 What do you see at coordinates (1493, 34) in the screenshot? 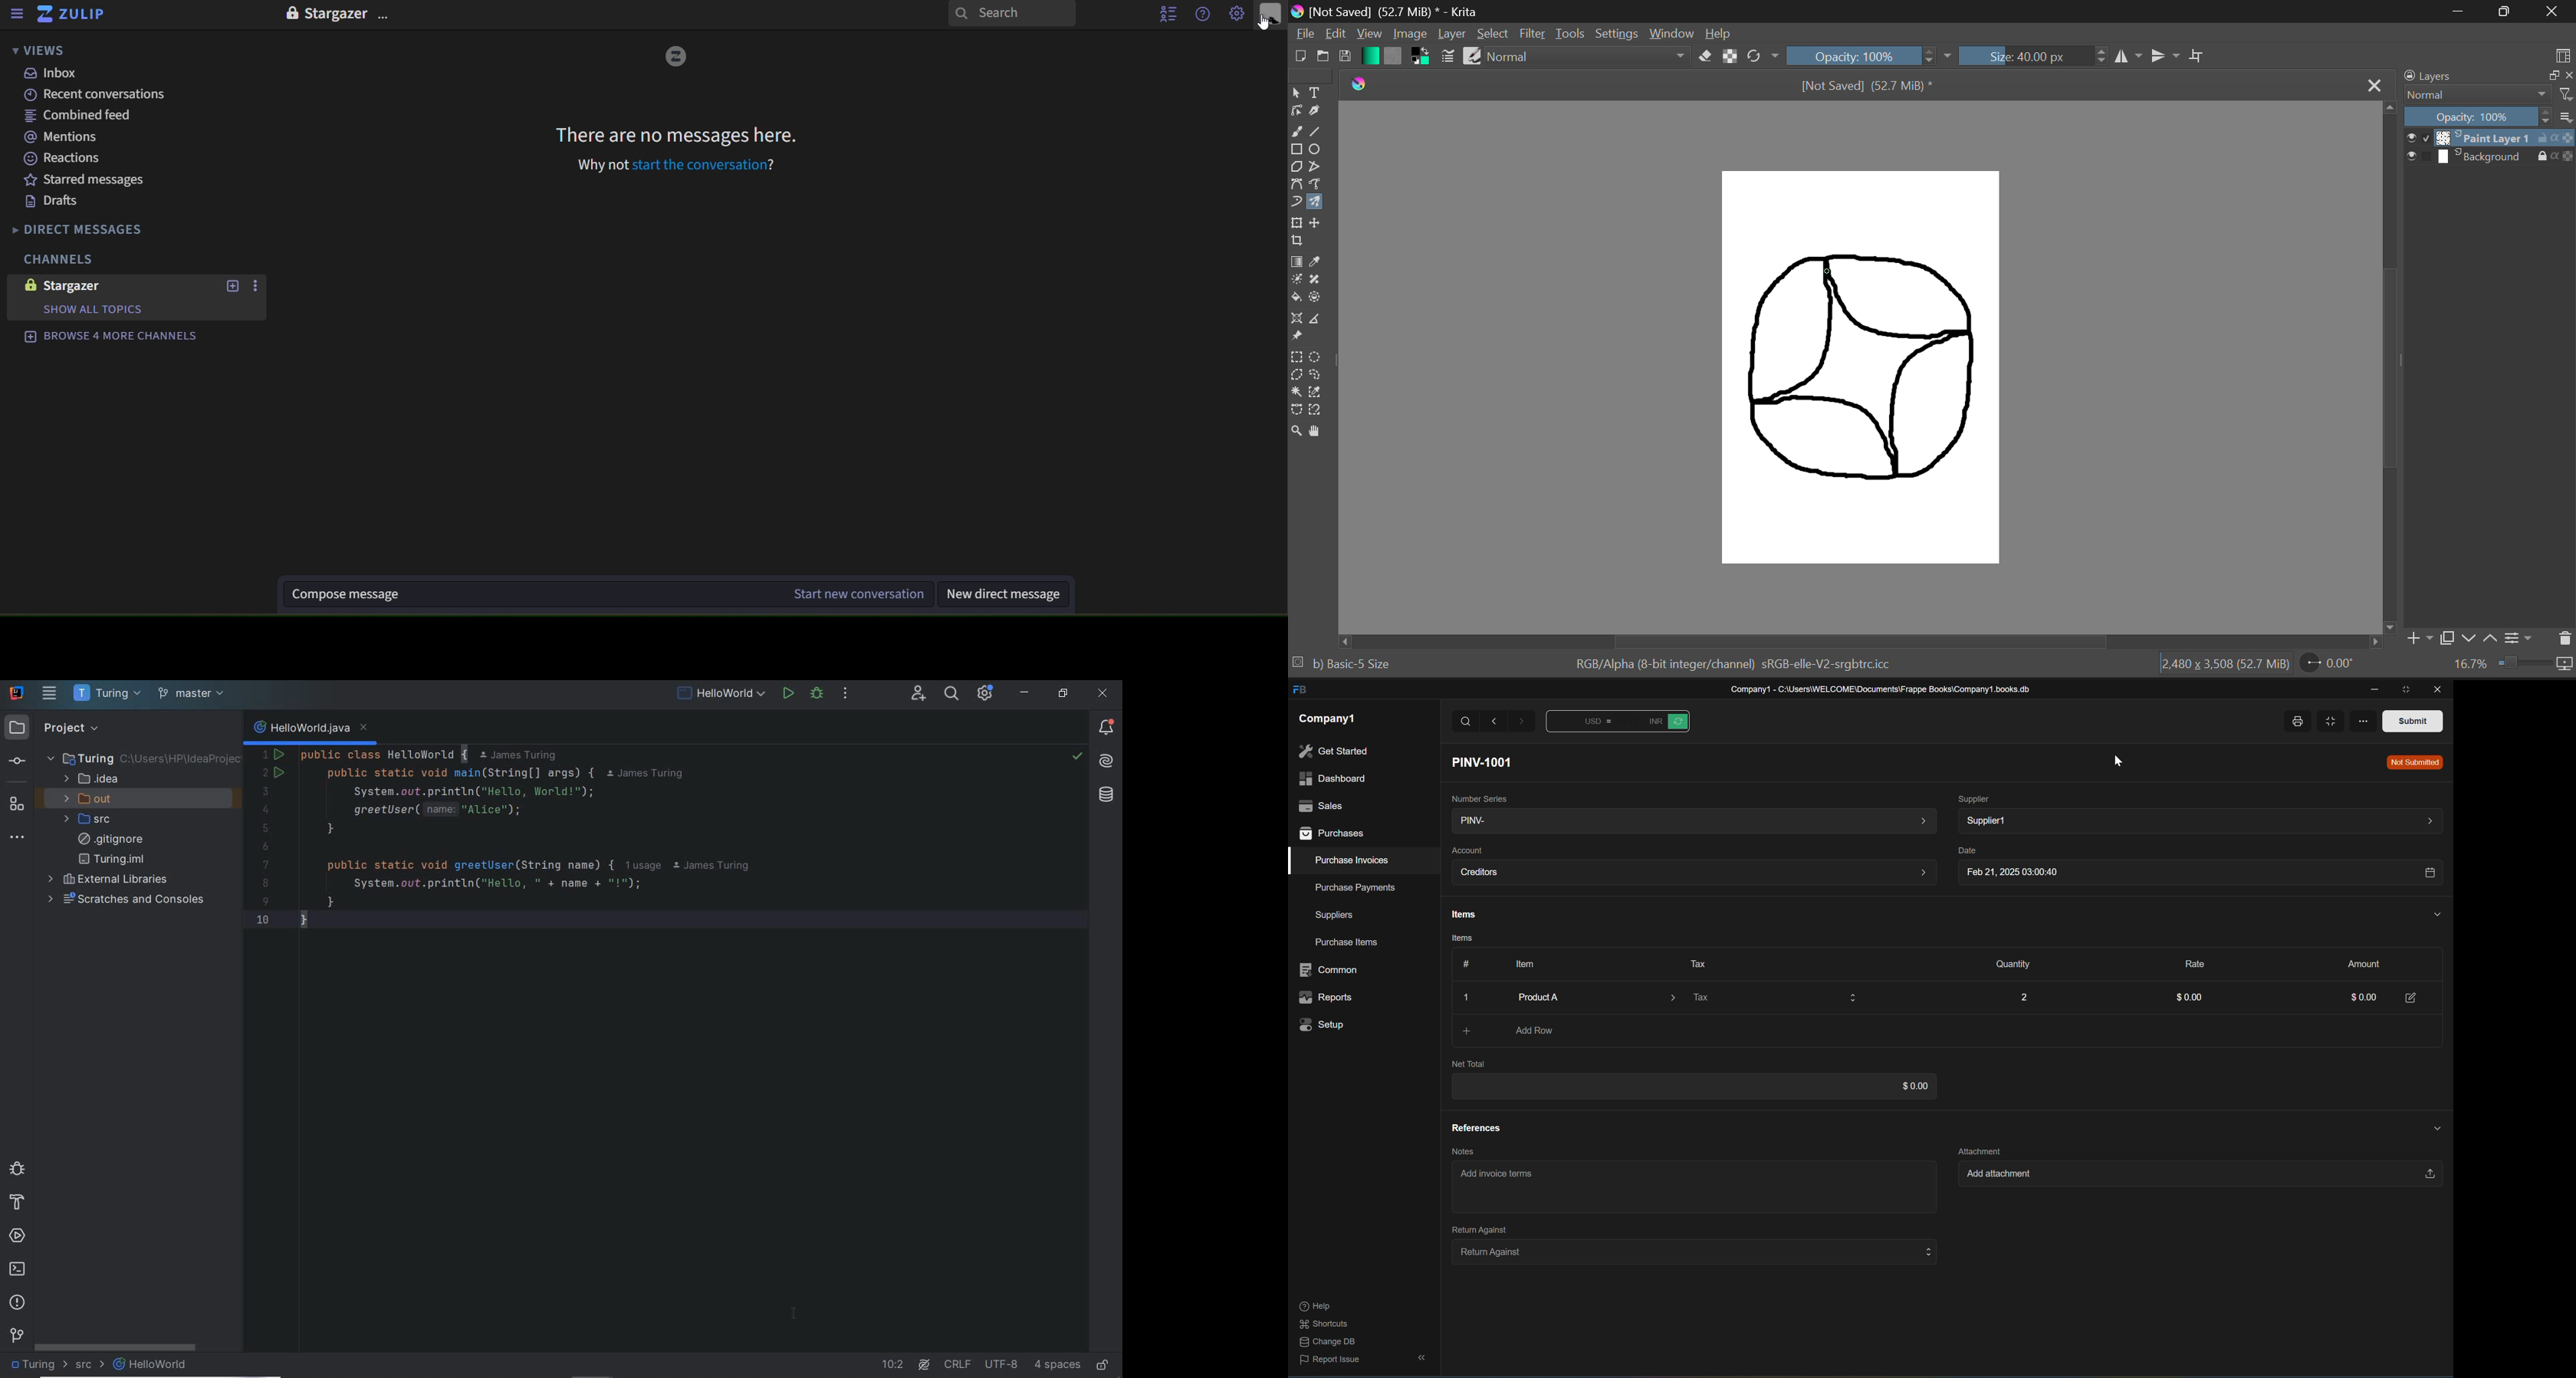
I see `Select` at bounding box center [1493, 34].